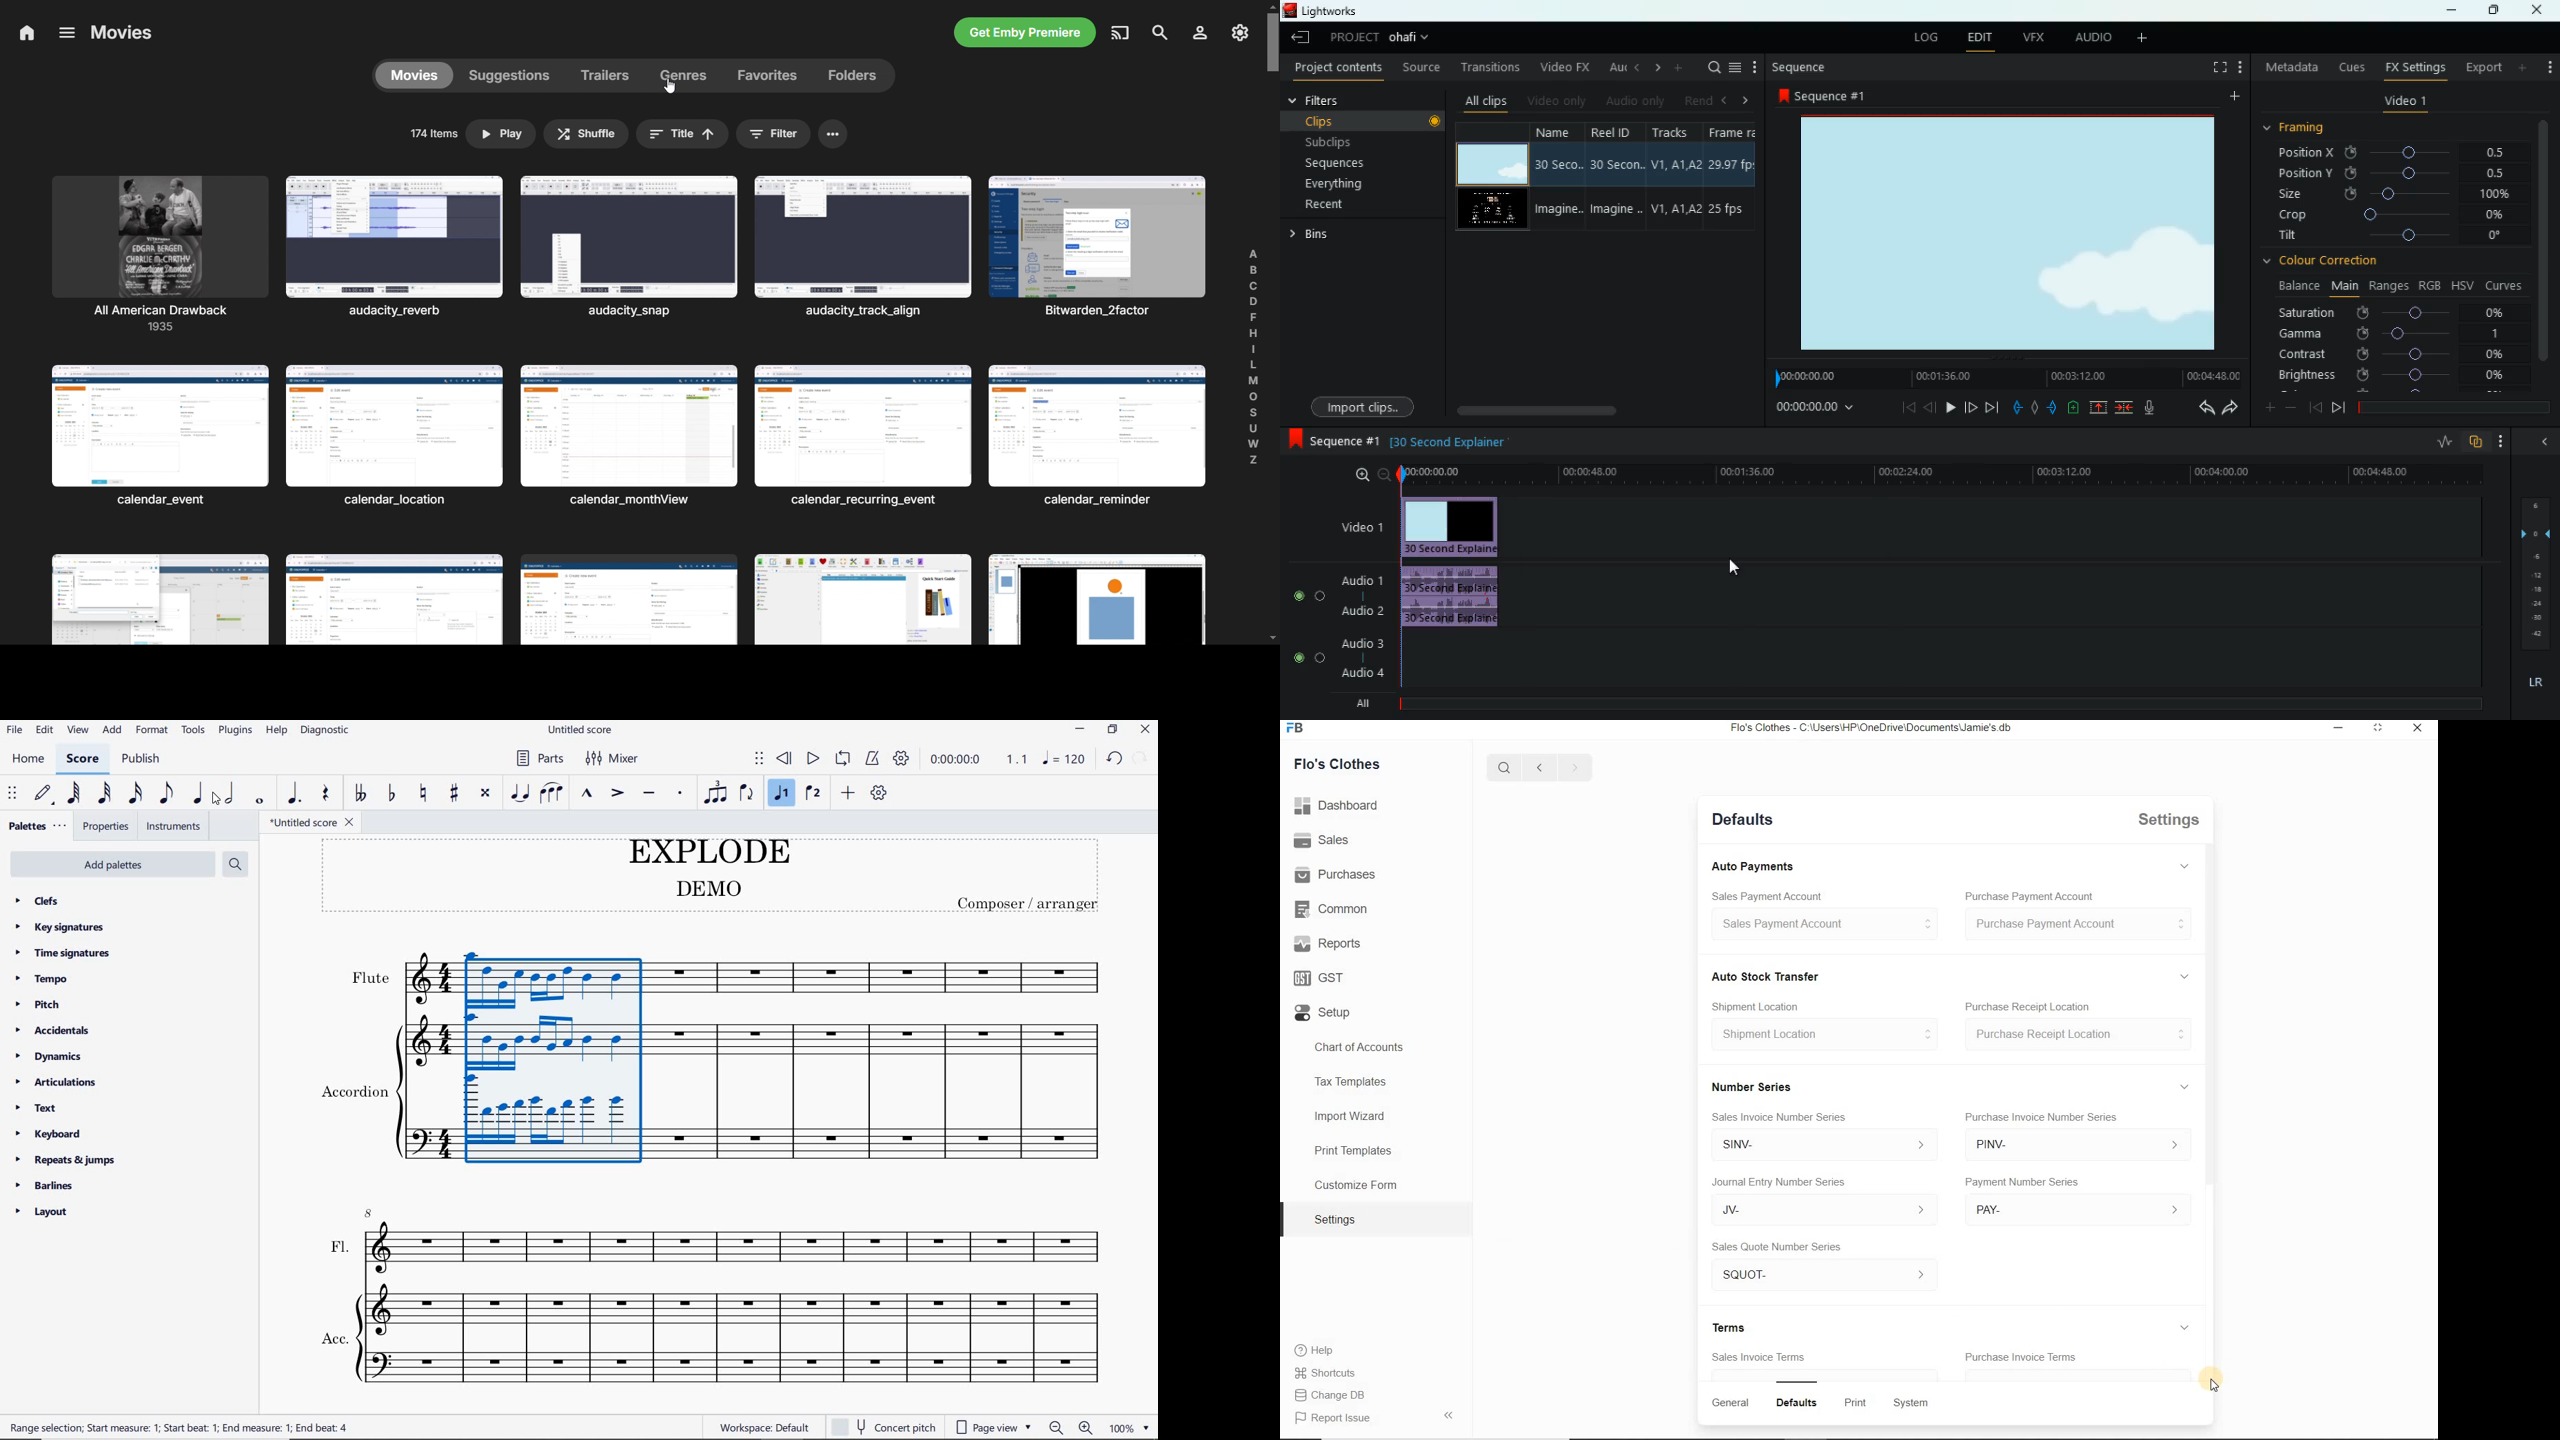  Describe the element at coordinates (1351, 1119) in the screenshot. I see `Import Wizard` at that location.